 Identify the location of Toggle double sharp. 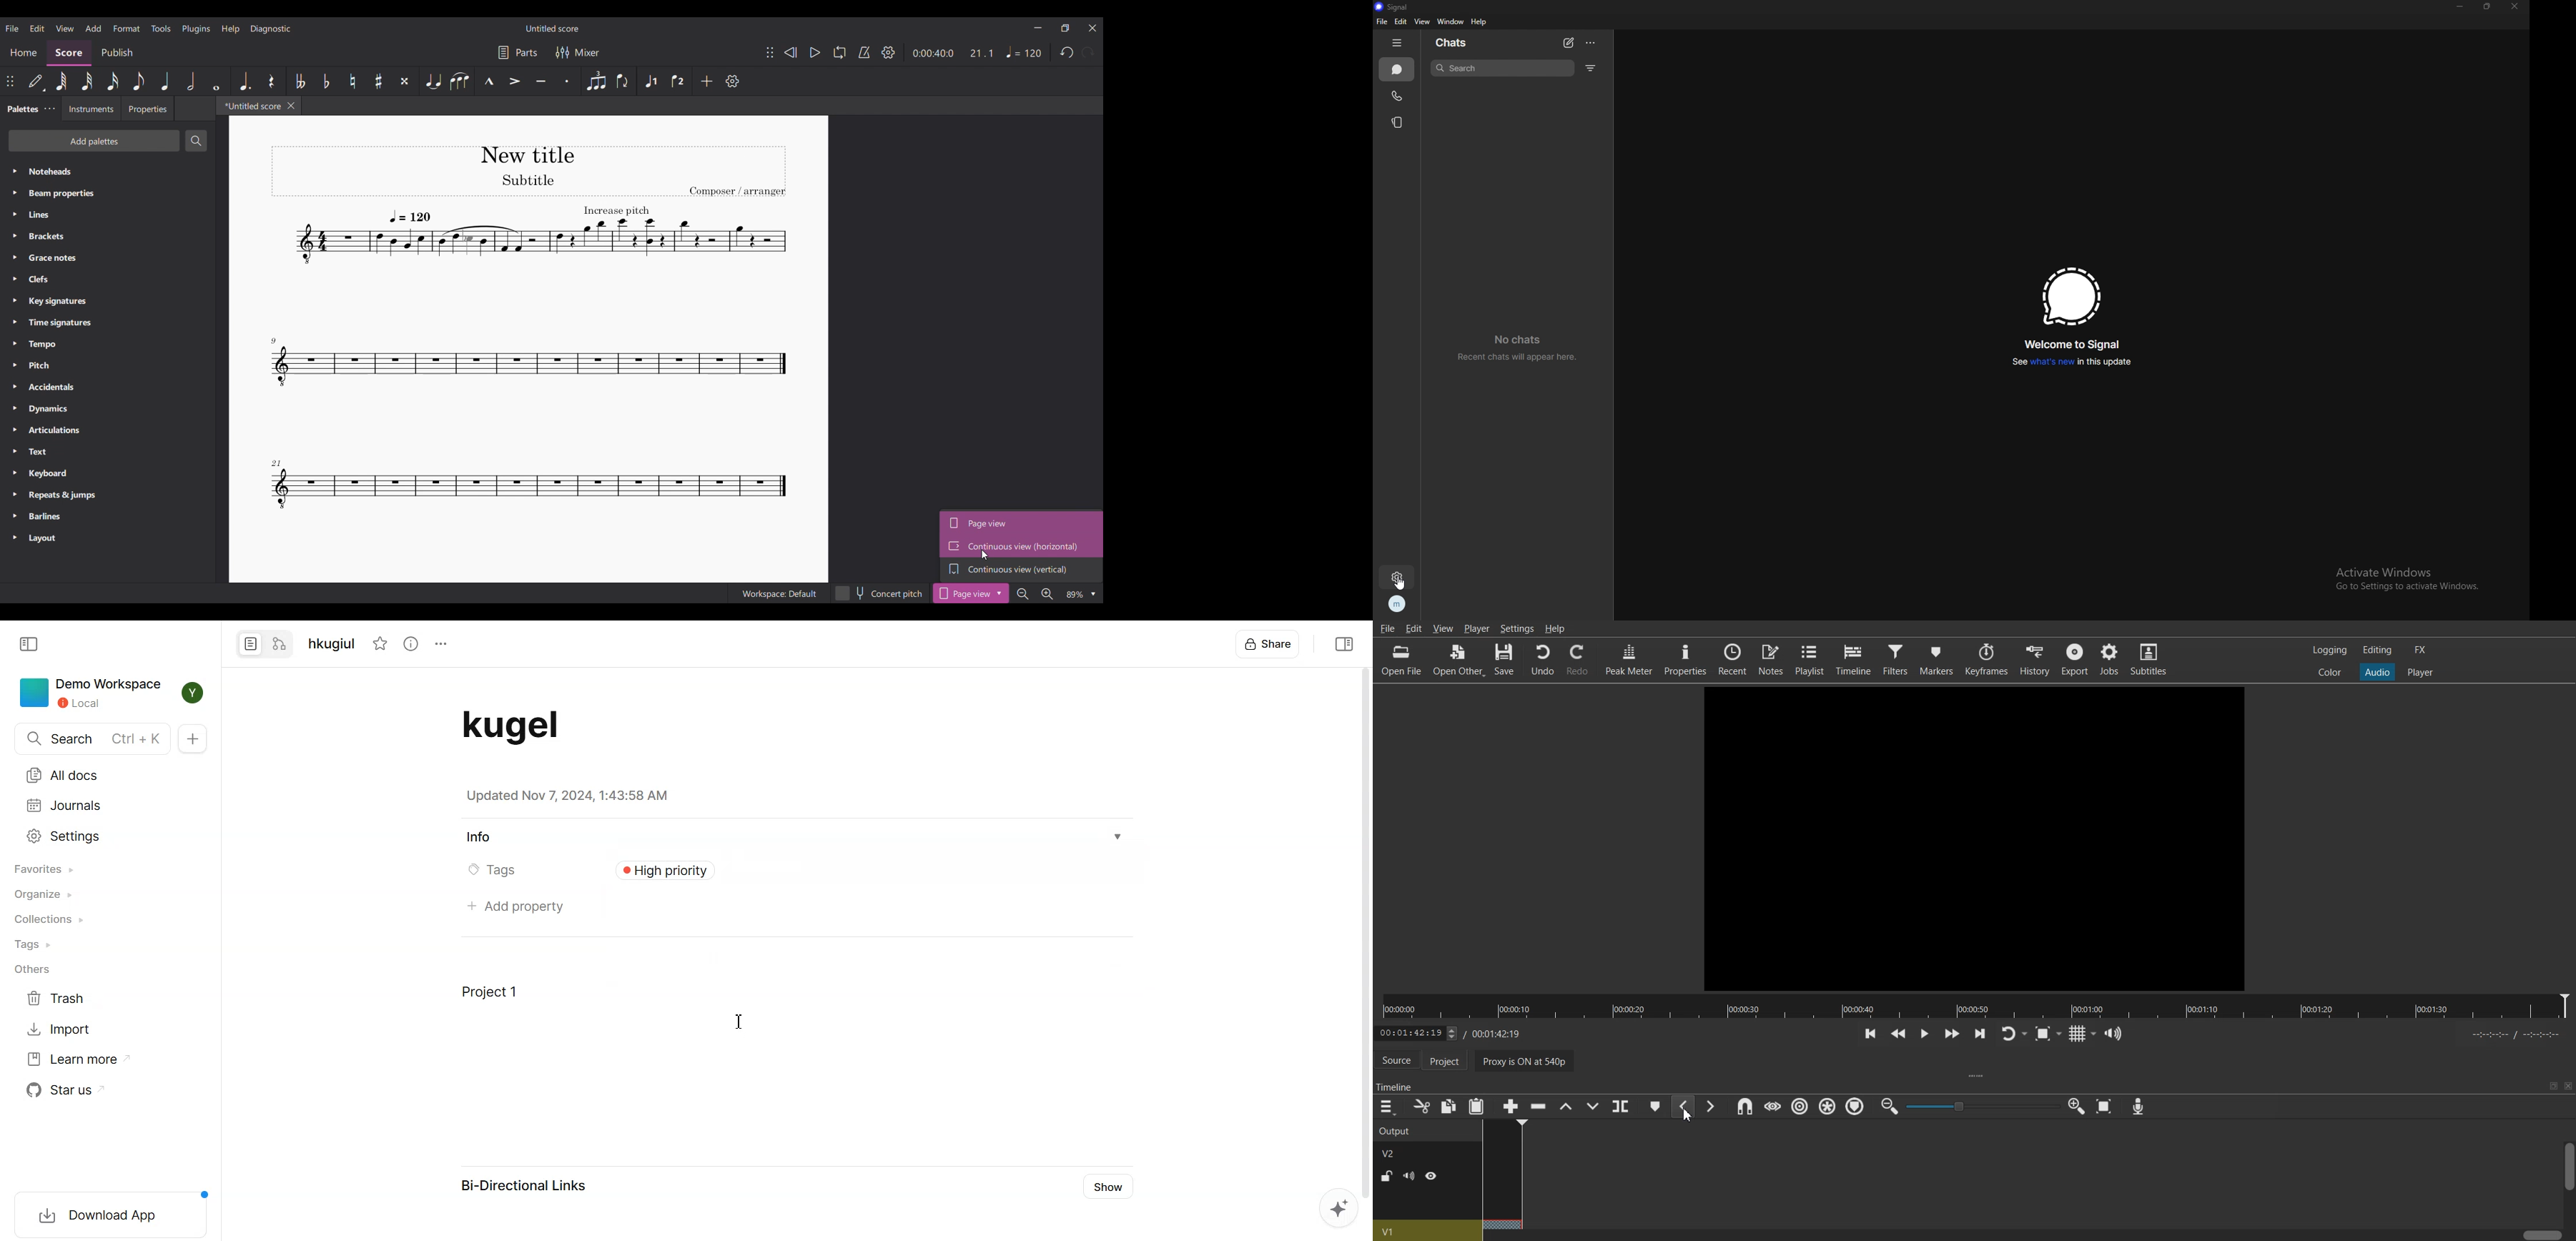
(405, 81).